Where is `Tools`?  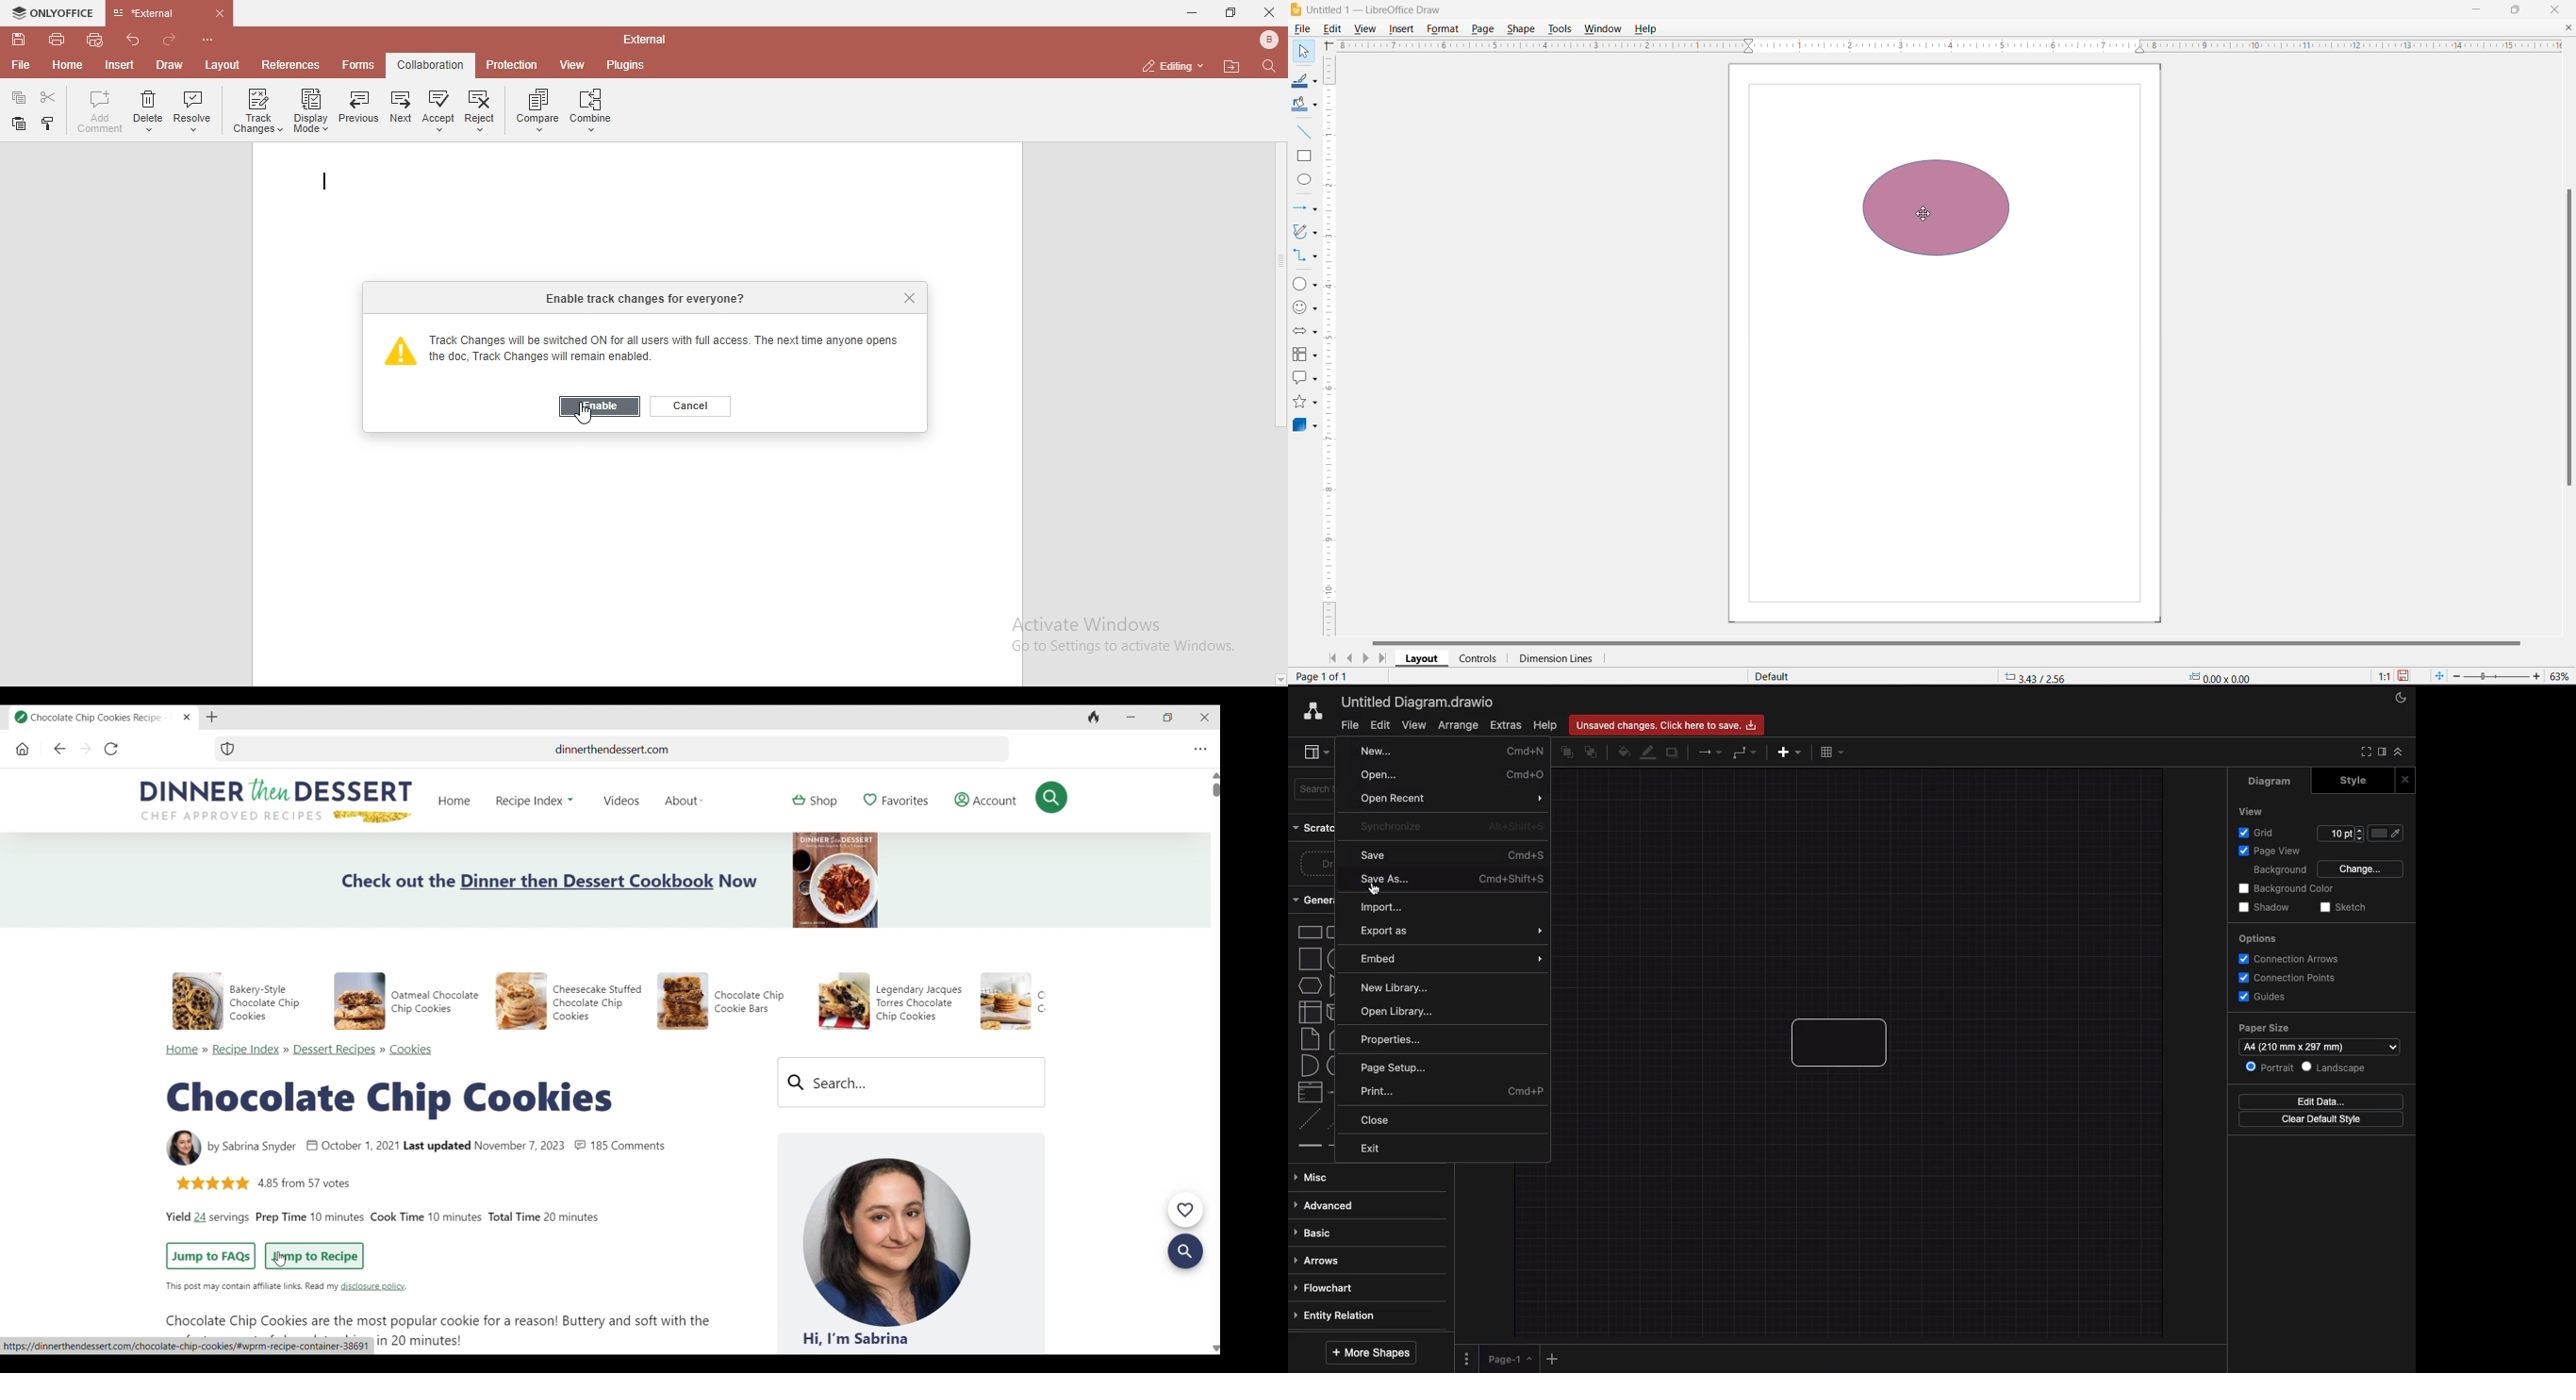 Tools is located at coordinates (1560, 30).